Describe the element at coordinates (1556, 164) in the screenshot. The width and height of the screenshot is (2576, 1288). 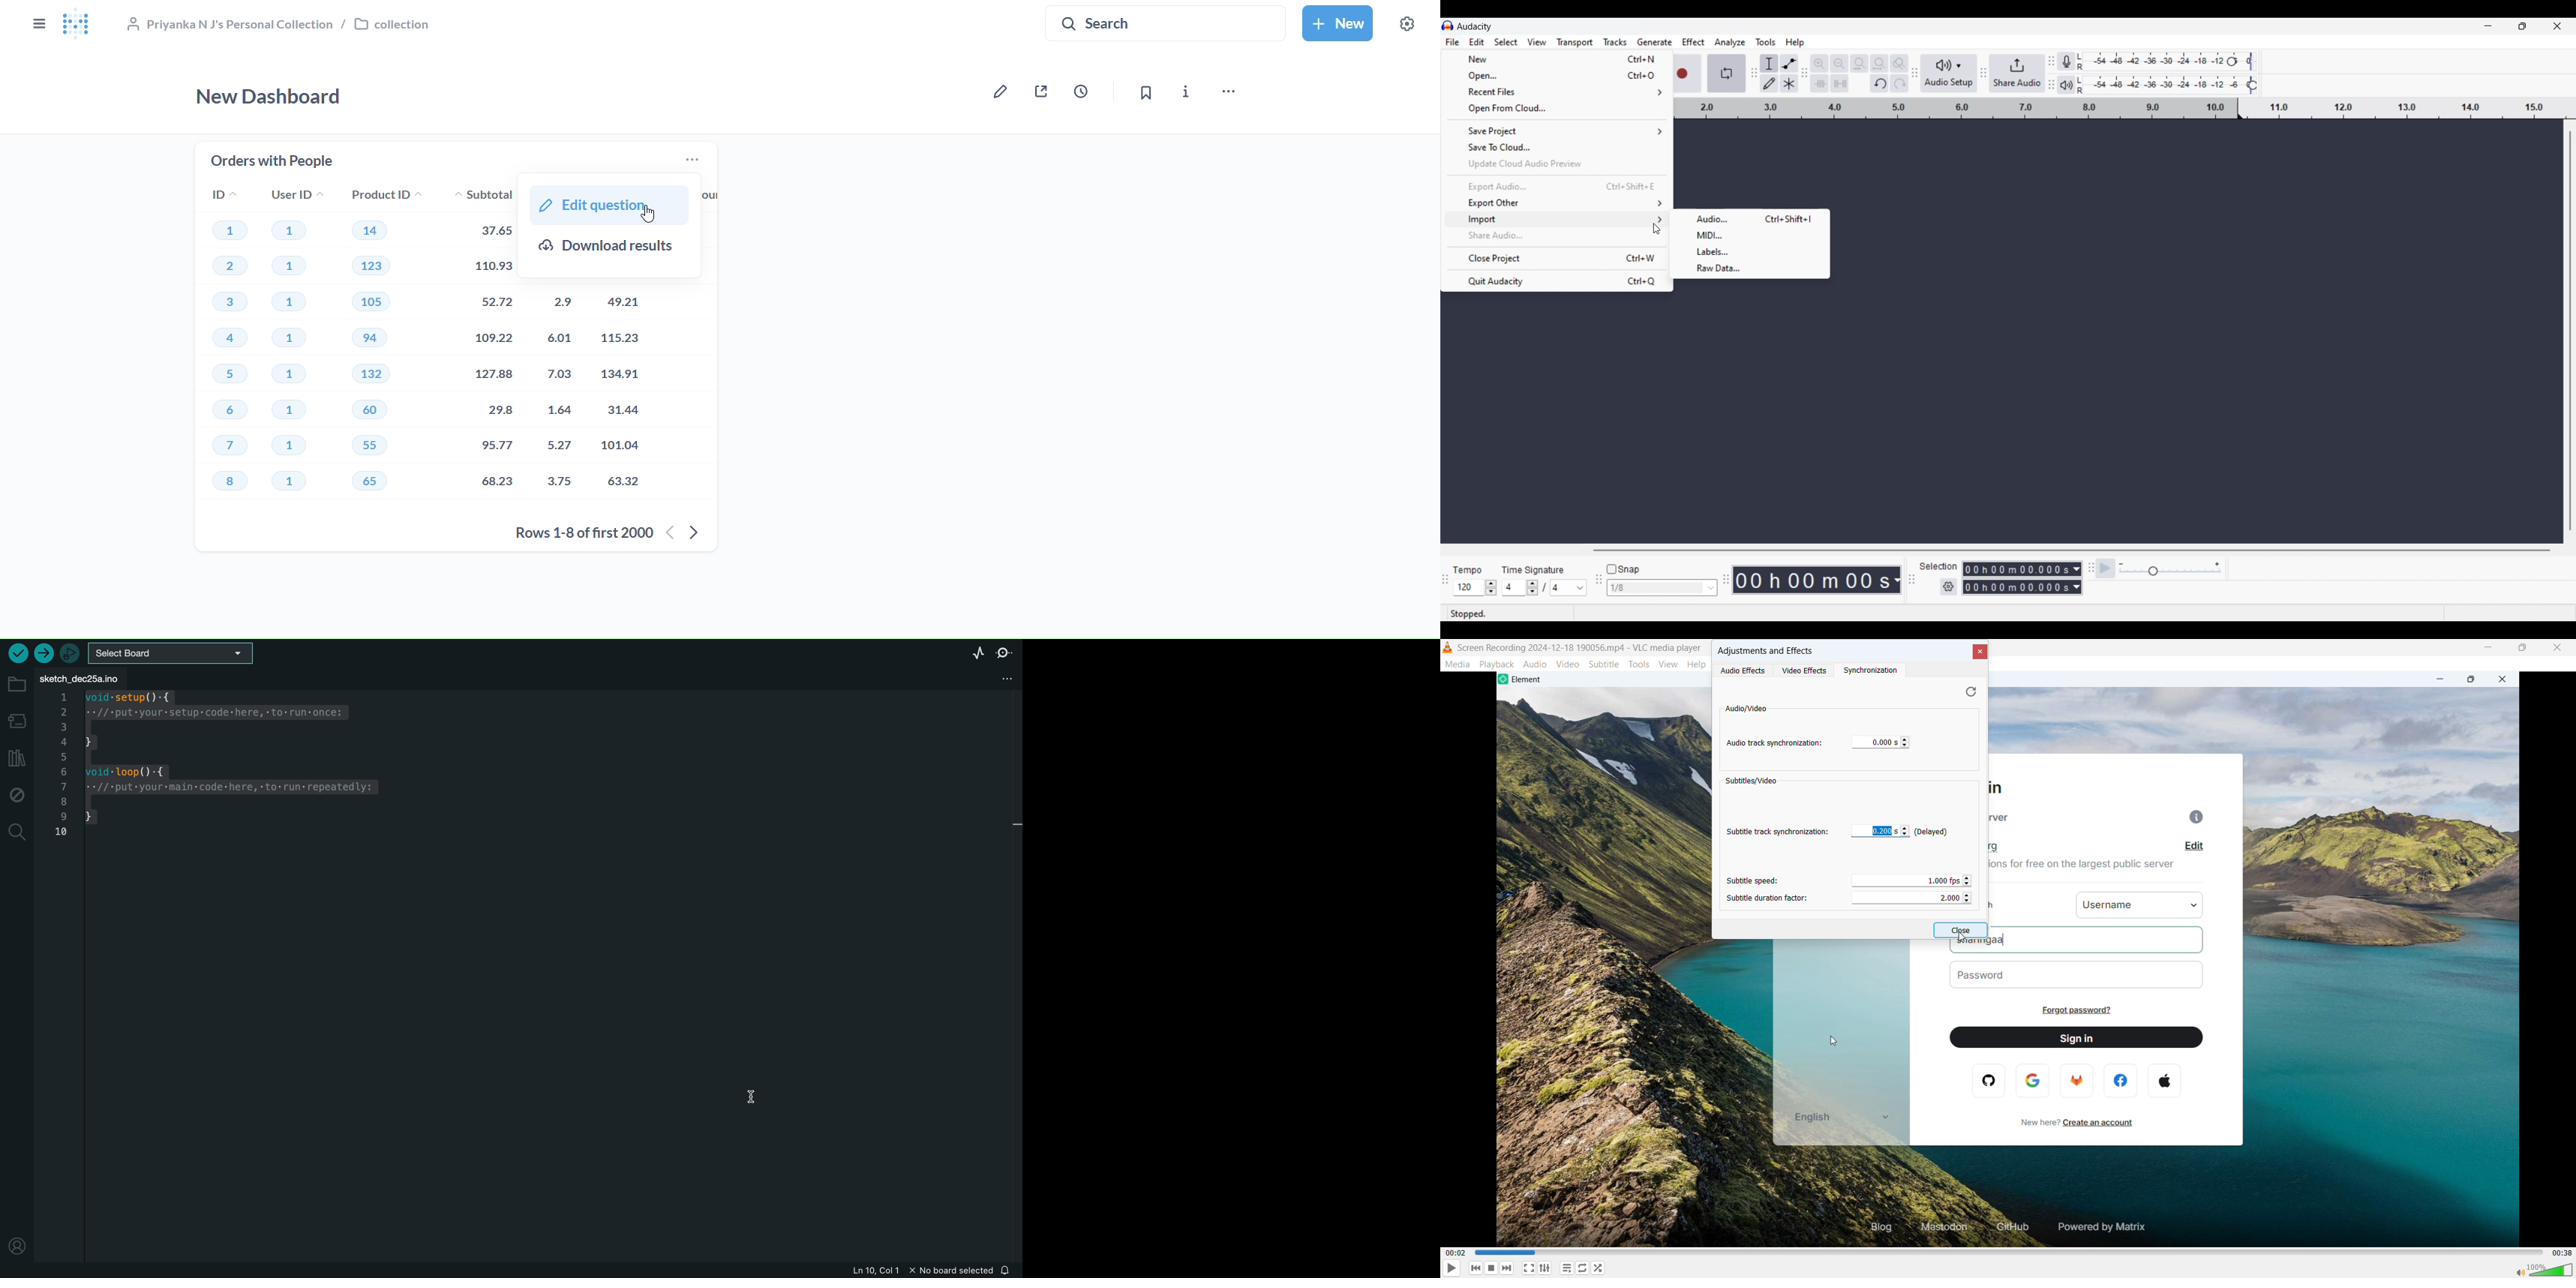
I see `Update cloud audio preview` at that location.